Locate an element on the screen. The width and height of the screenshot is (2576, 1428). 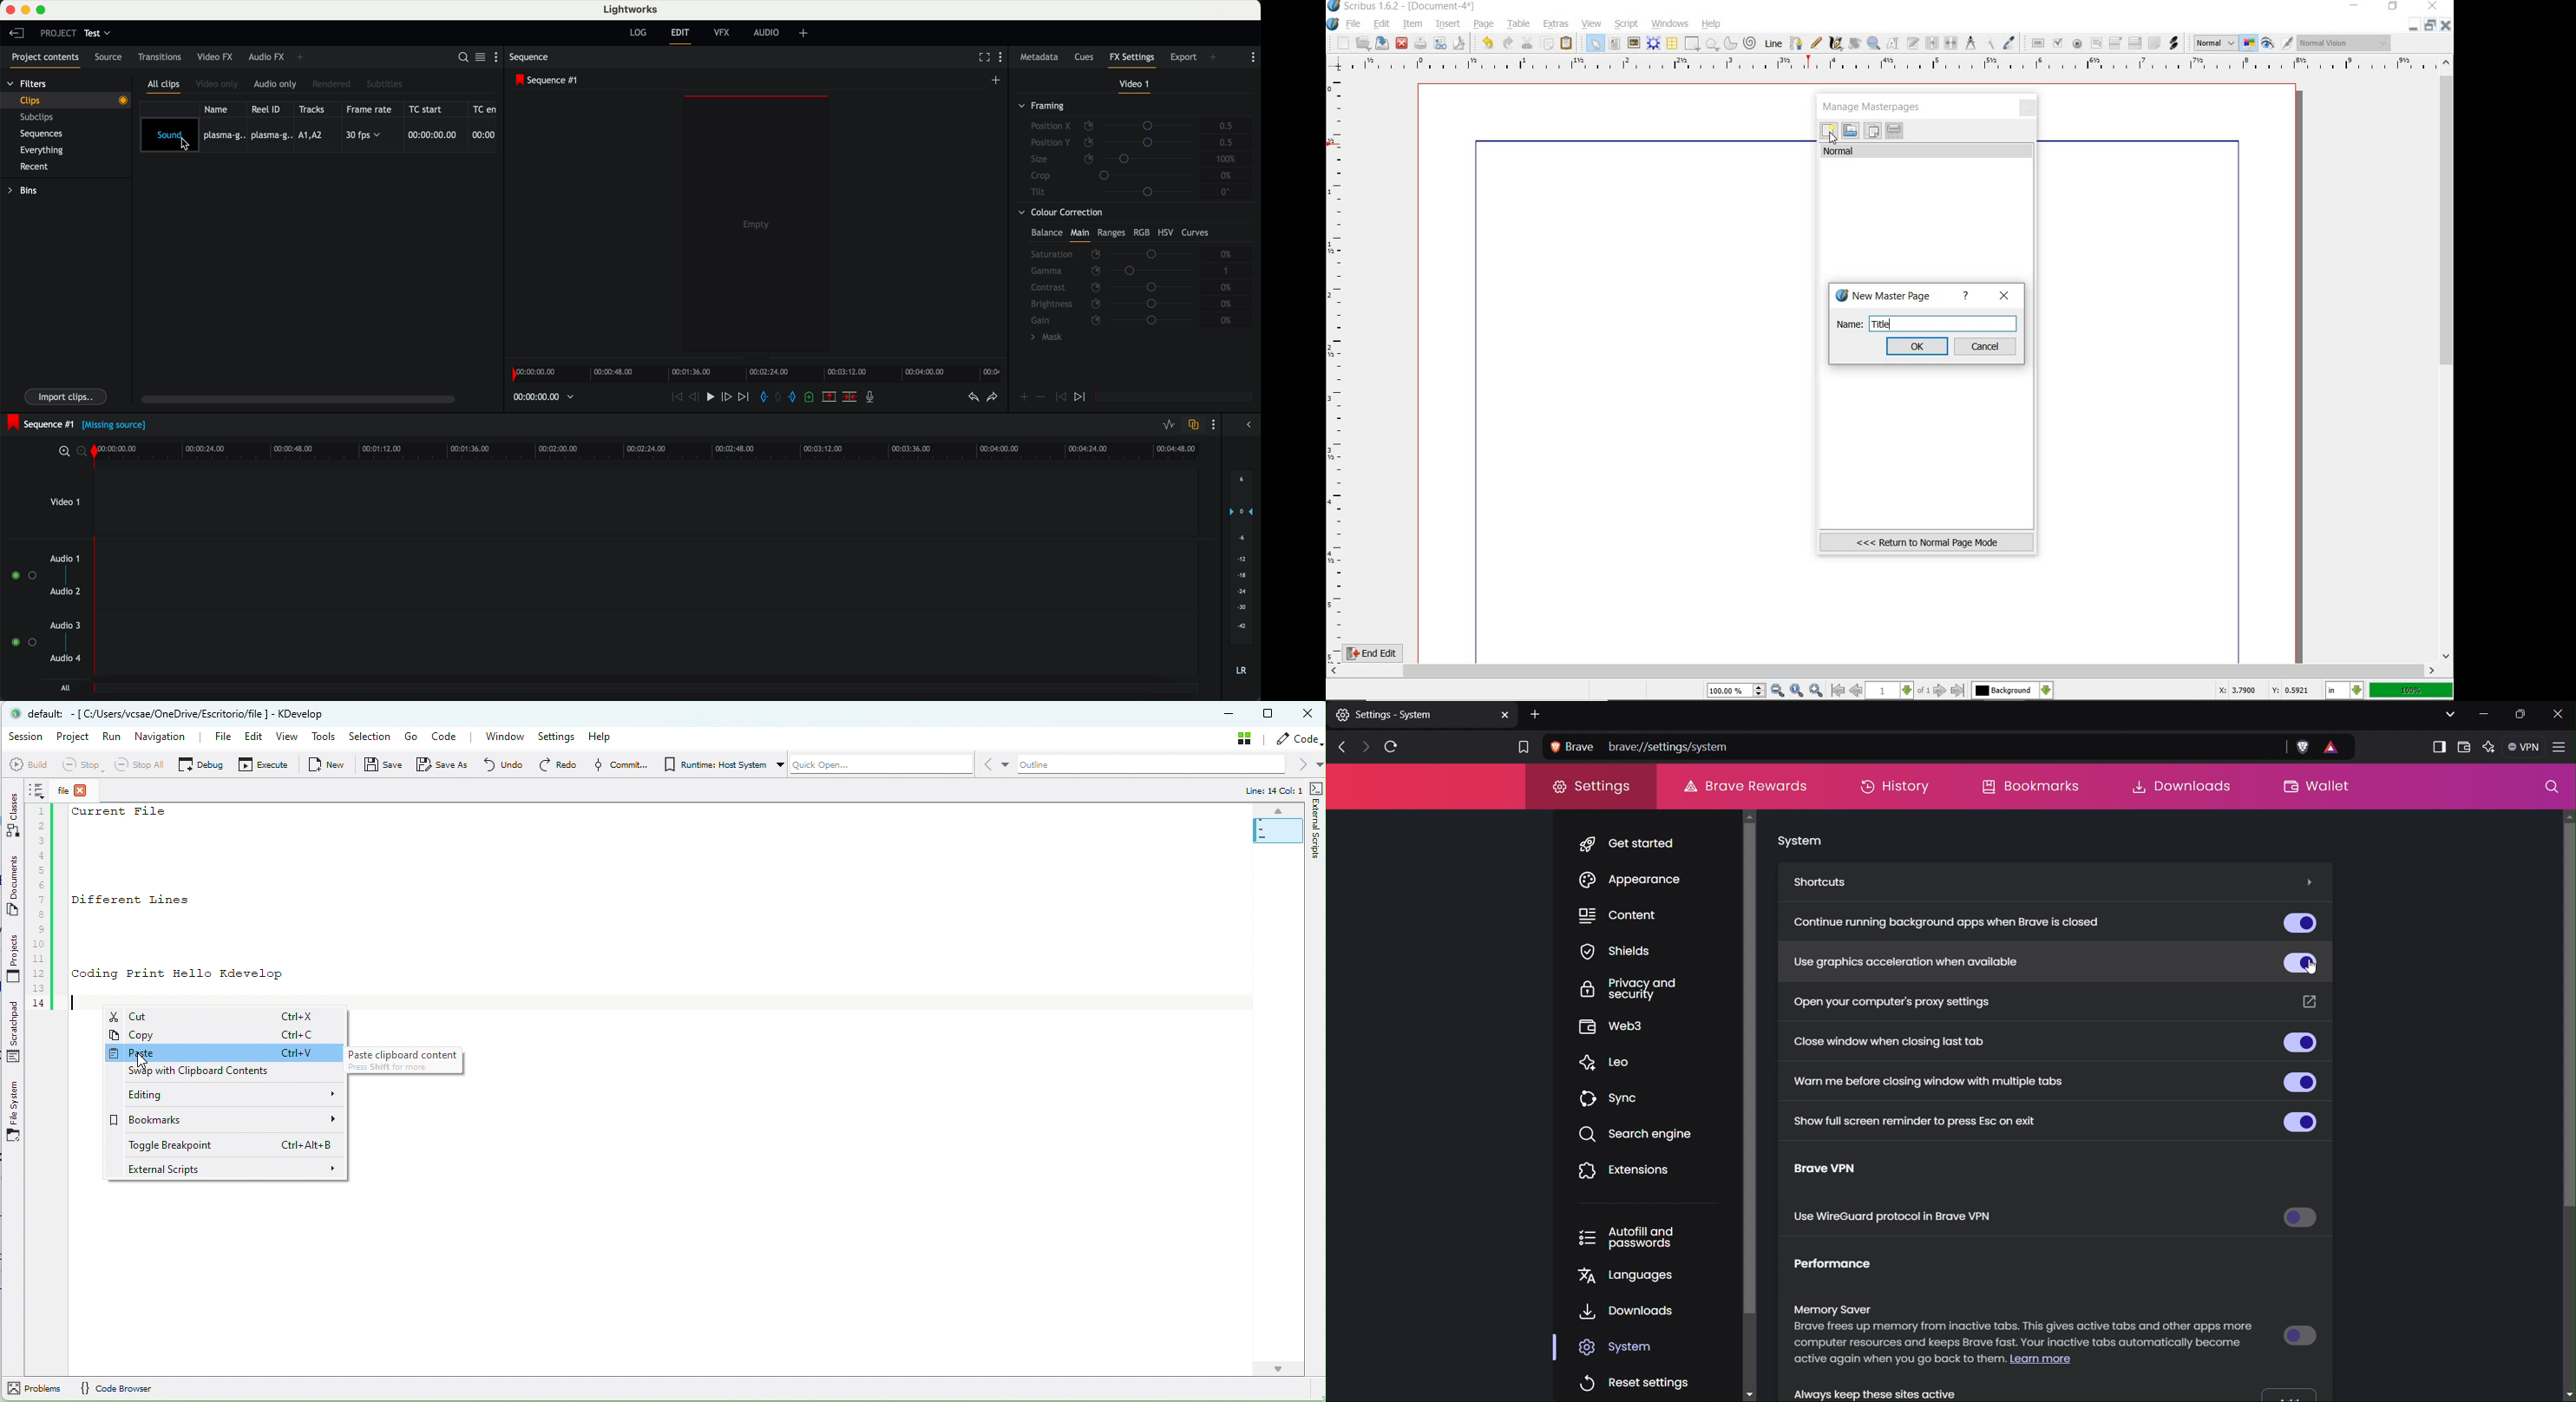
X: 3.7900 Y: 0.5921 is located at coordinates (2265, 691).